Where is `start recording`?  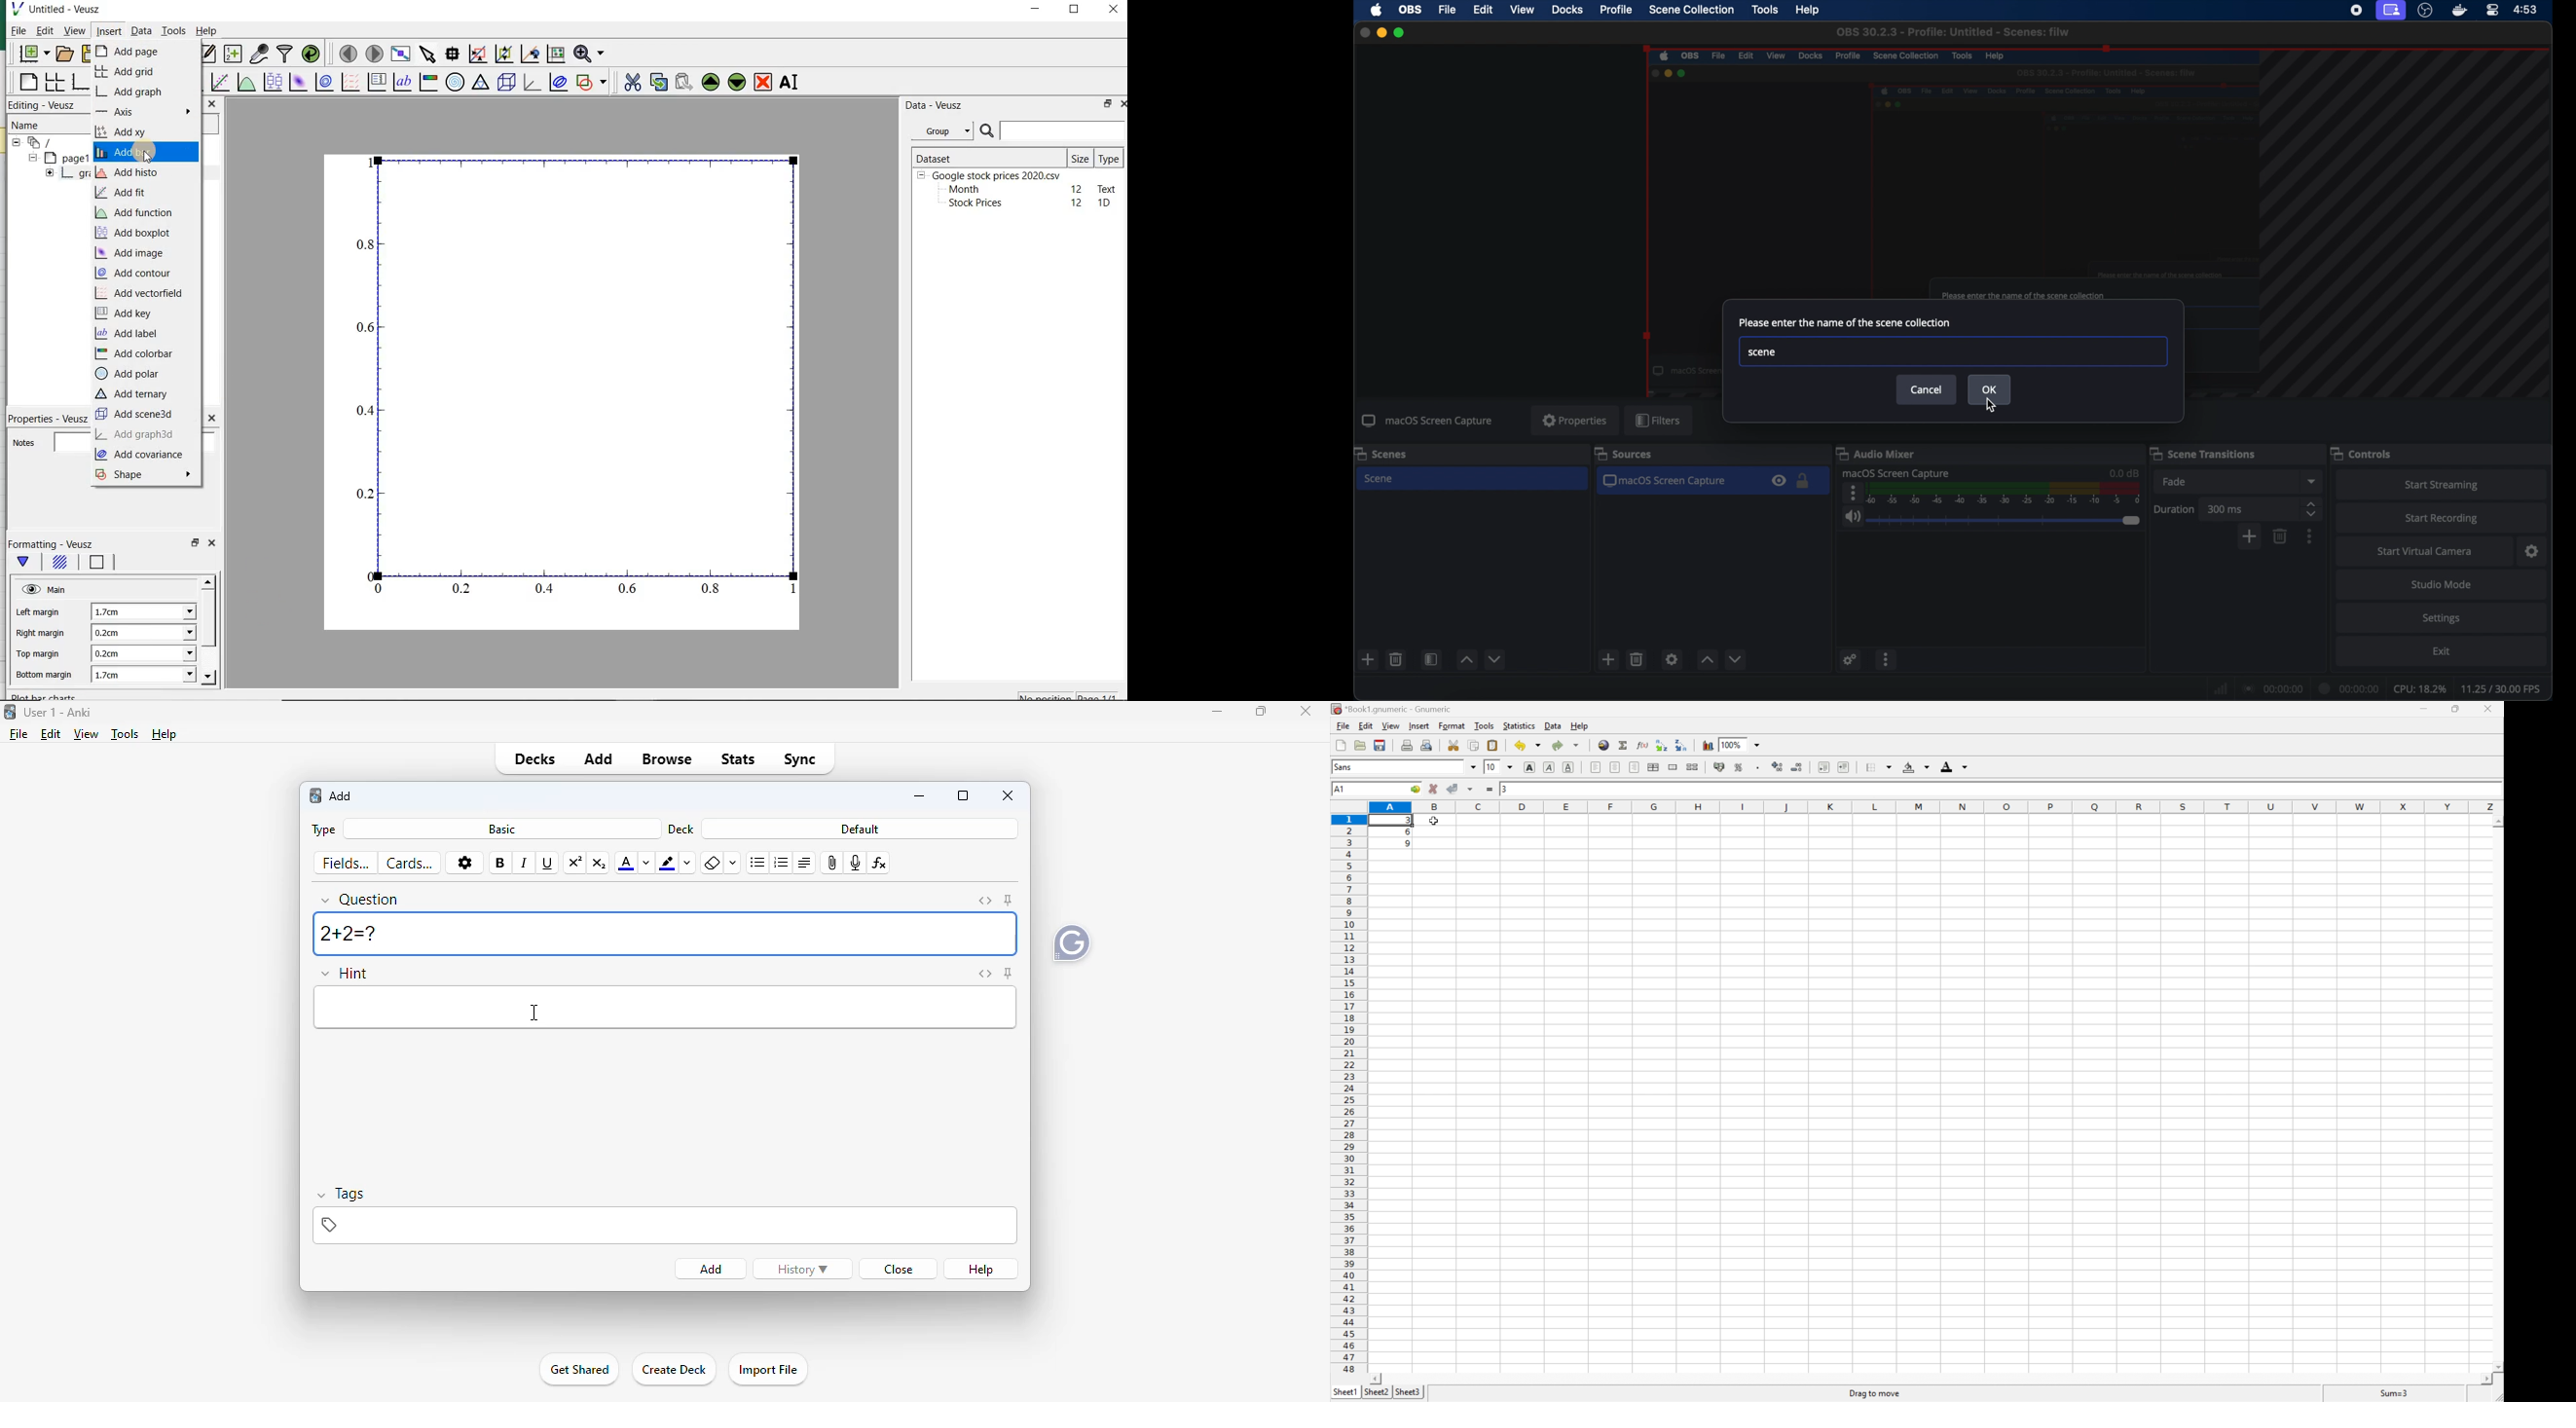
start recording is located at coordinates (2445, 517).